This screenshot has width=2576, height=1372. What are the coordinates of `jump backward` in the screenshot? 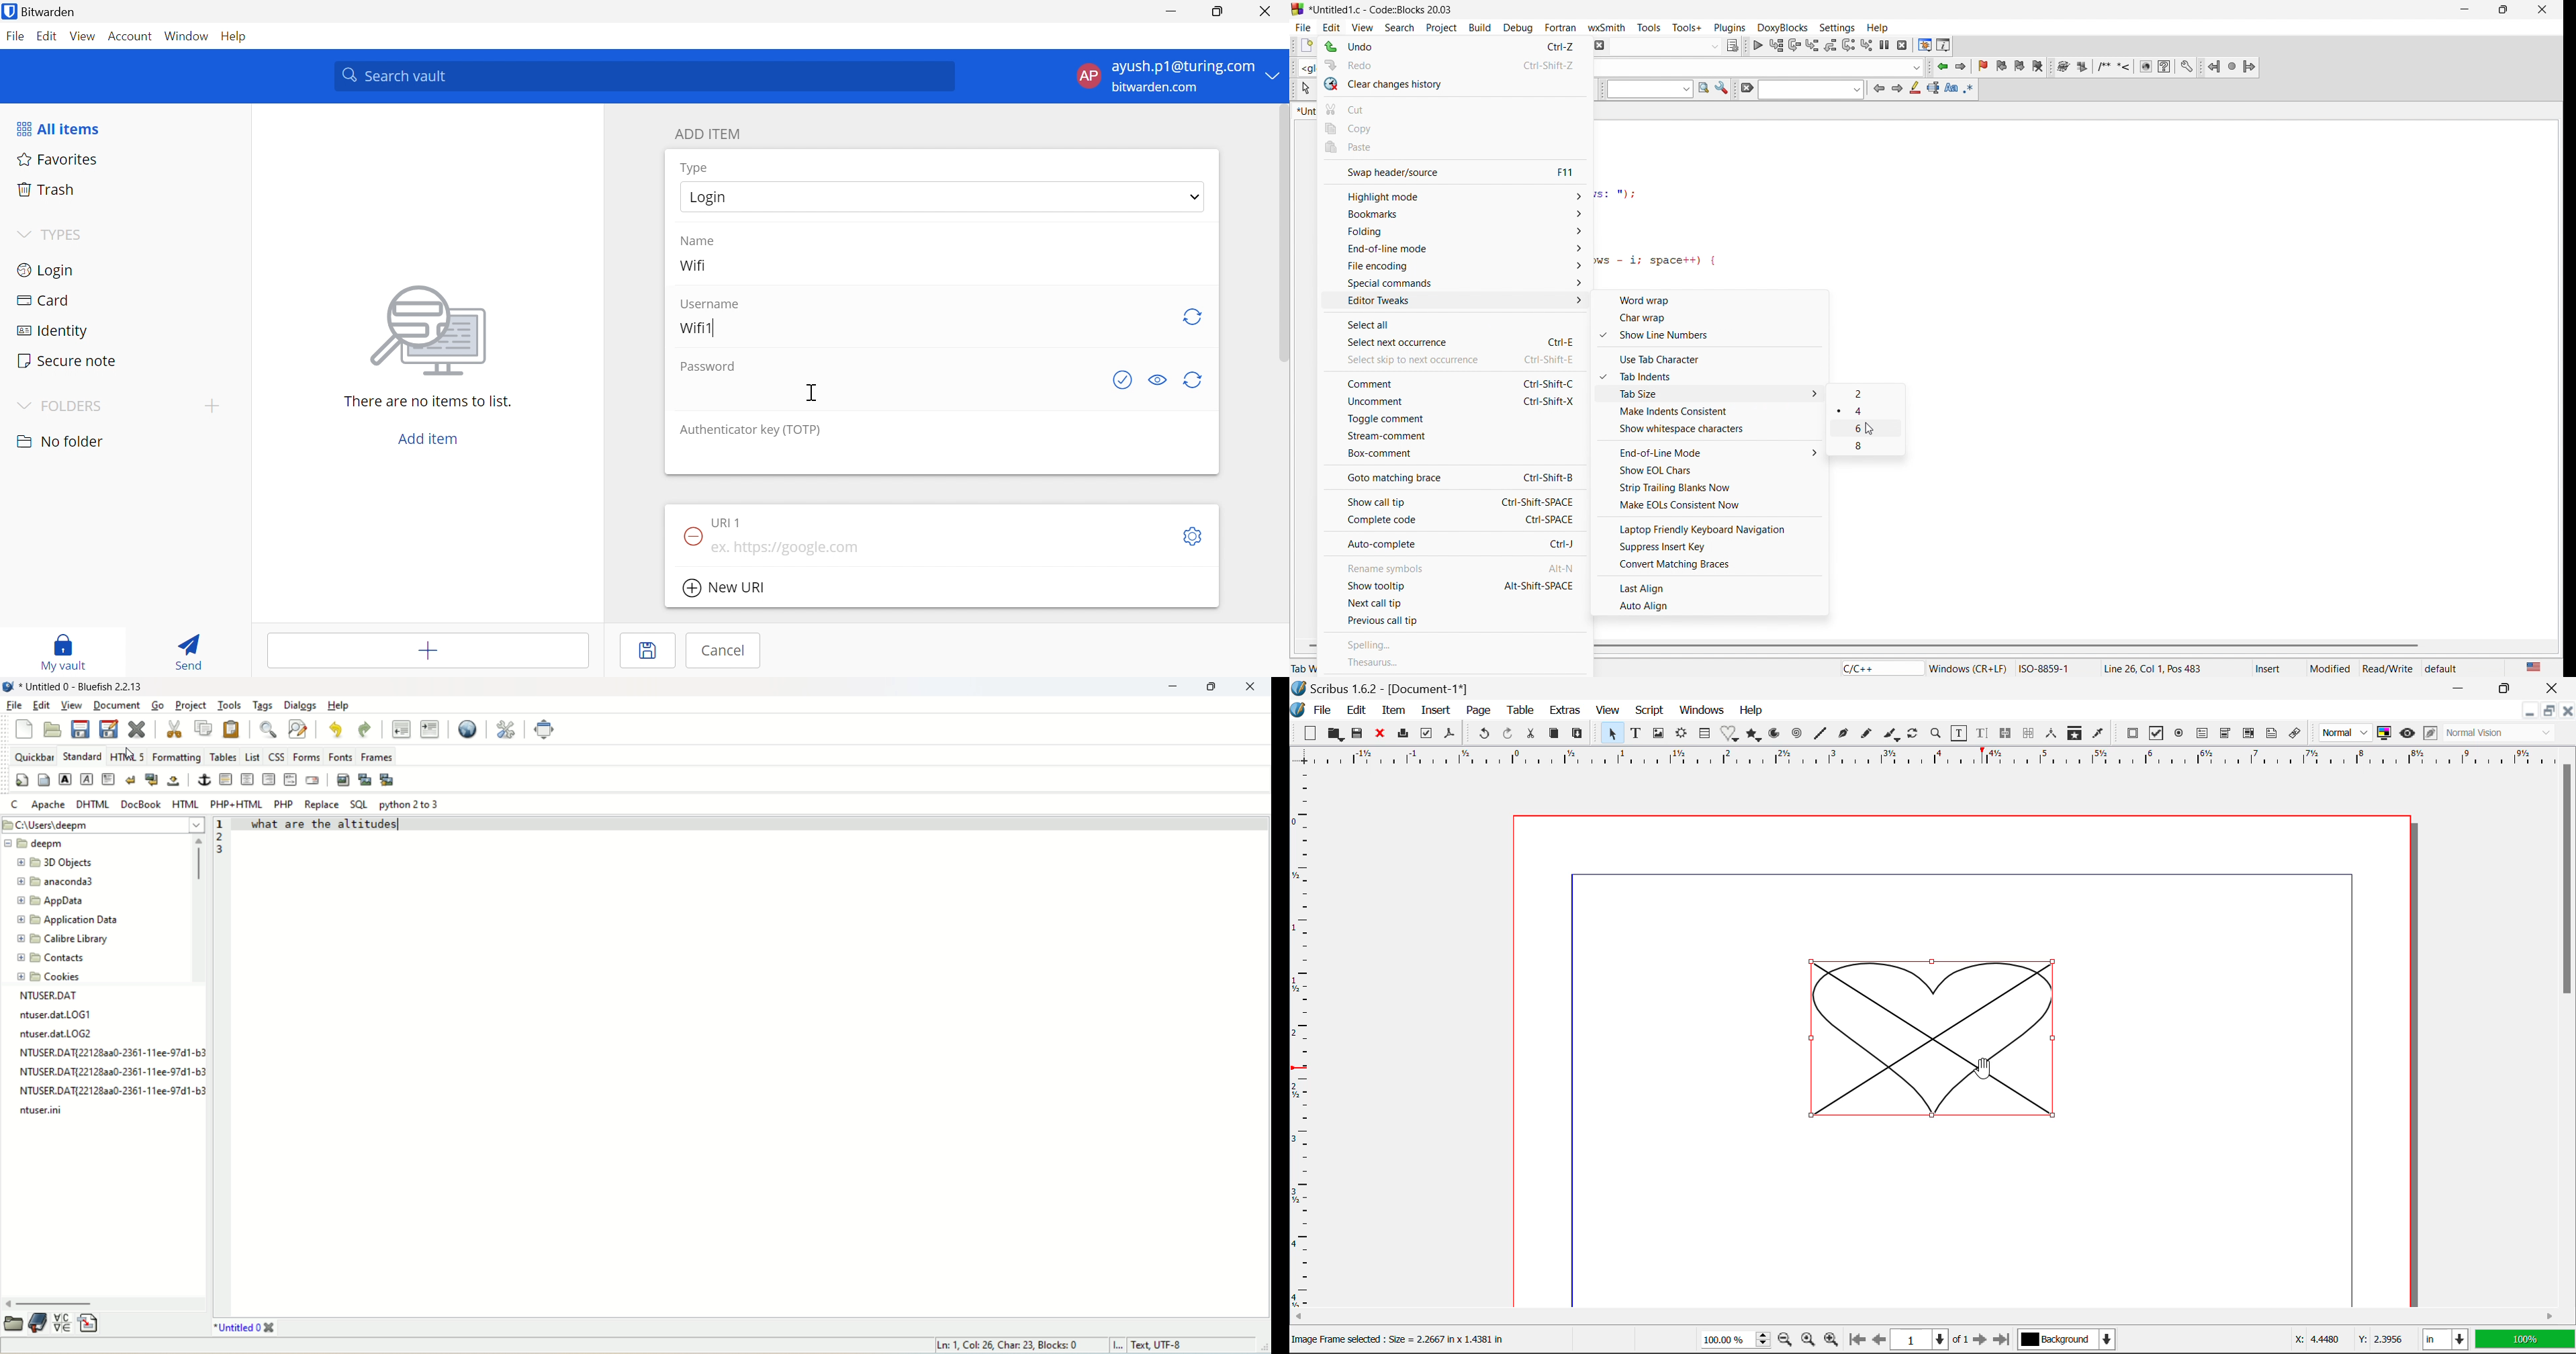 It's located at (1942, 68).